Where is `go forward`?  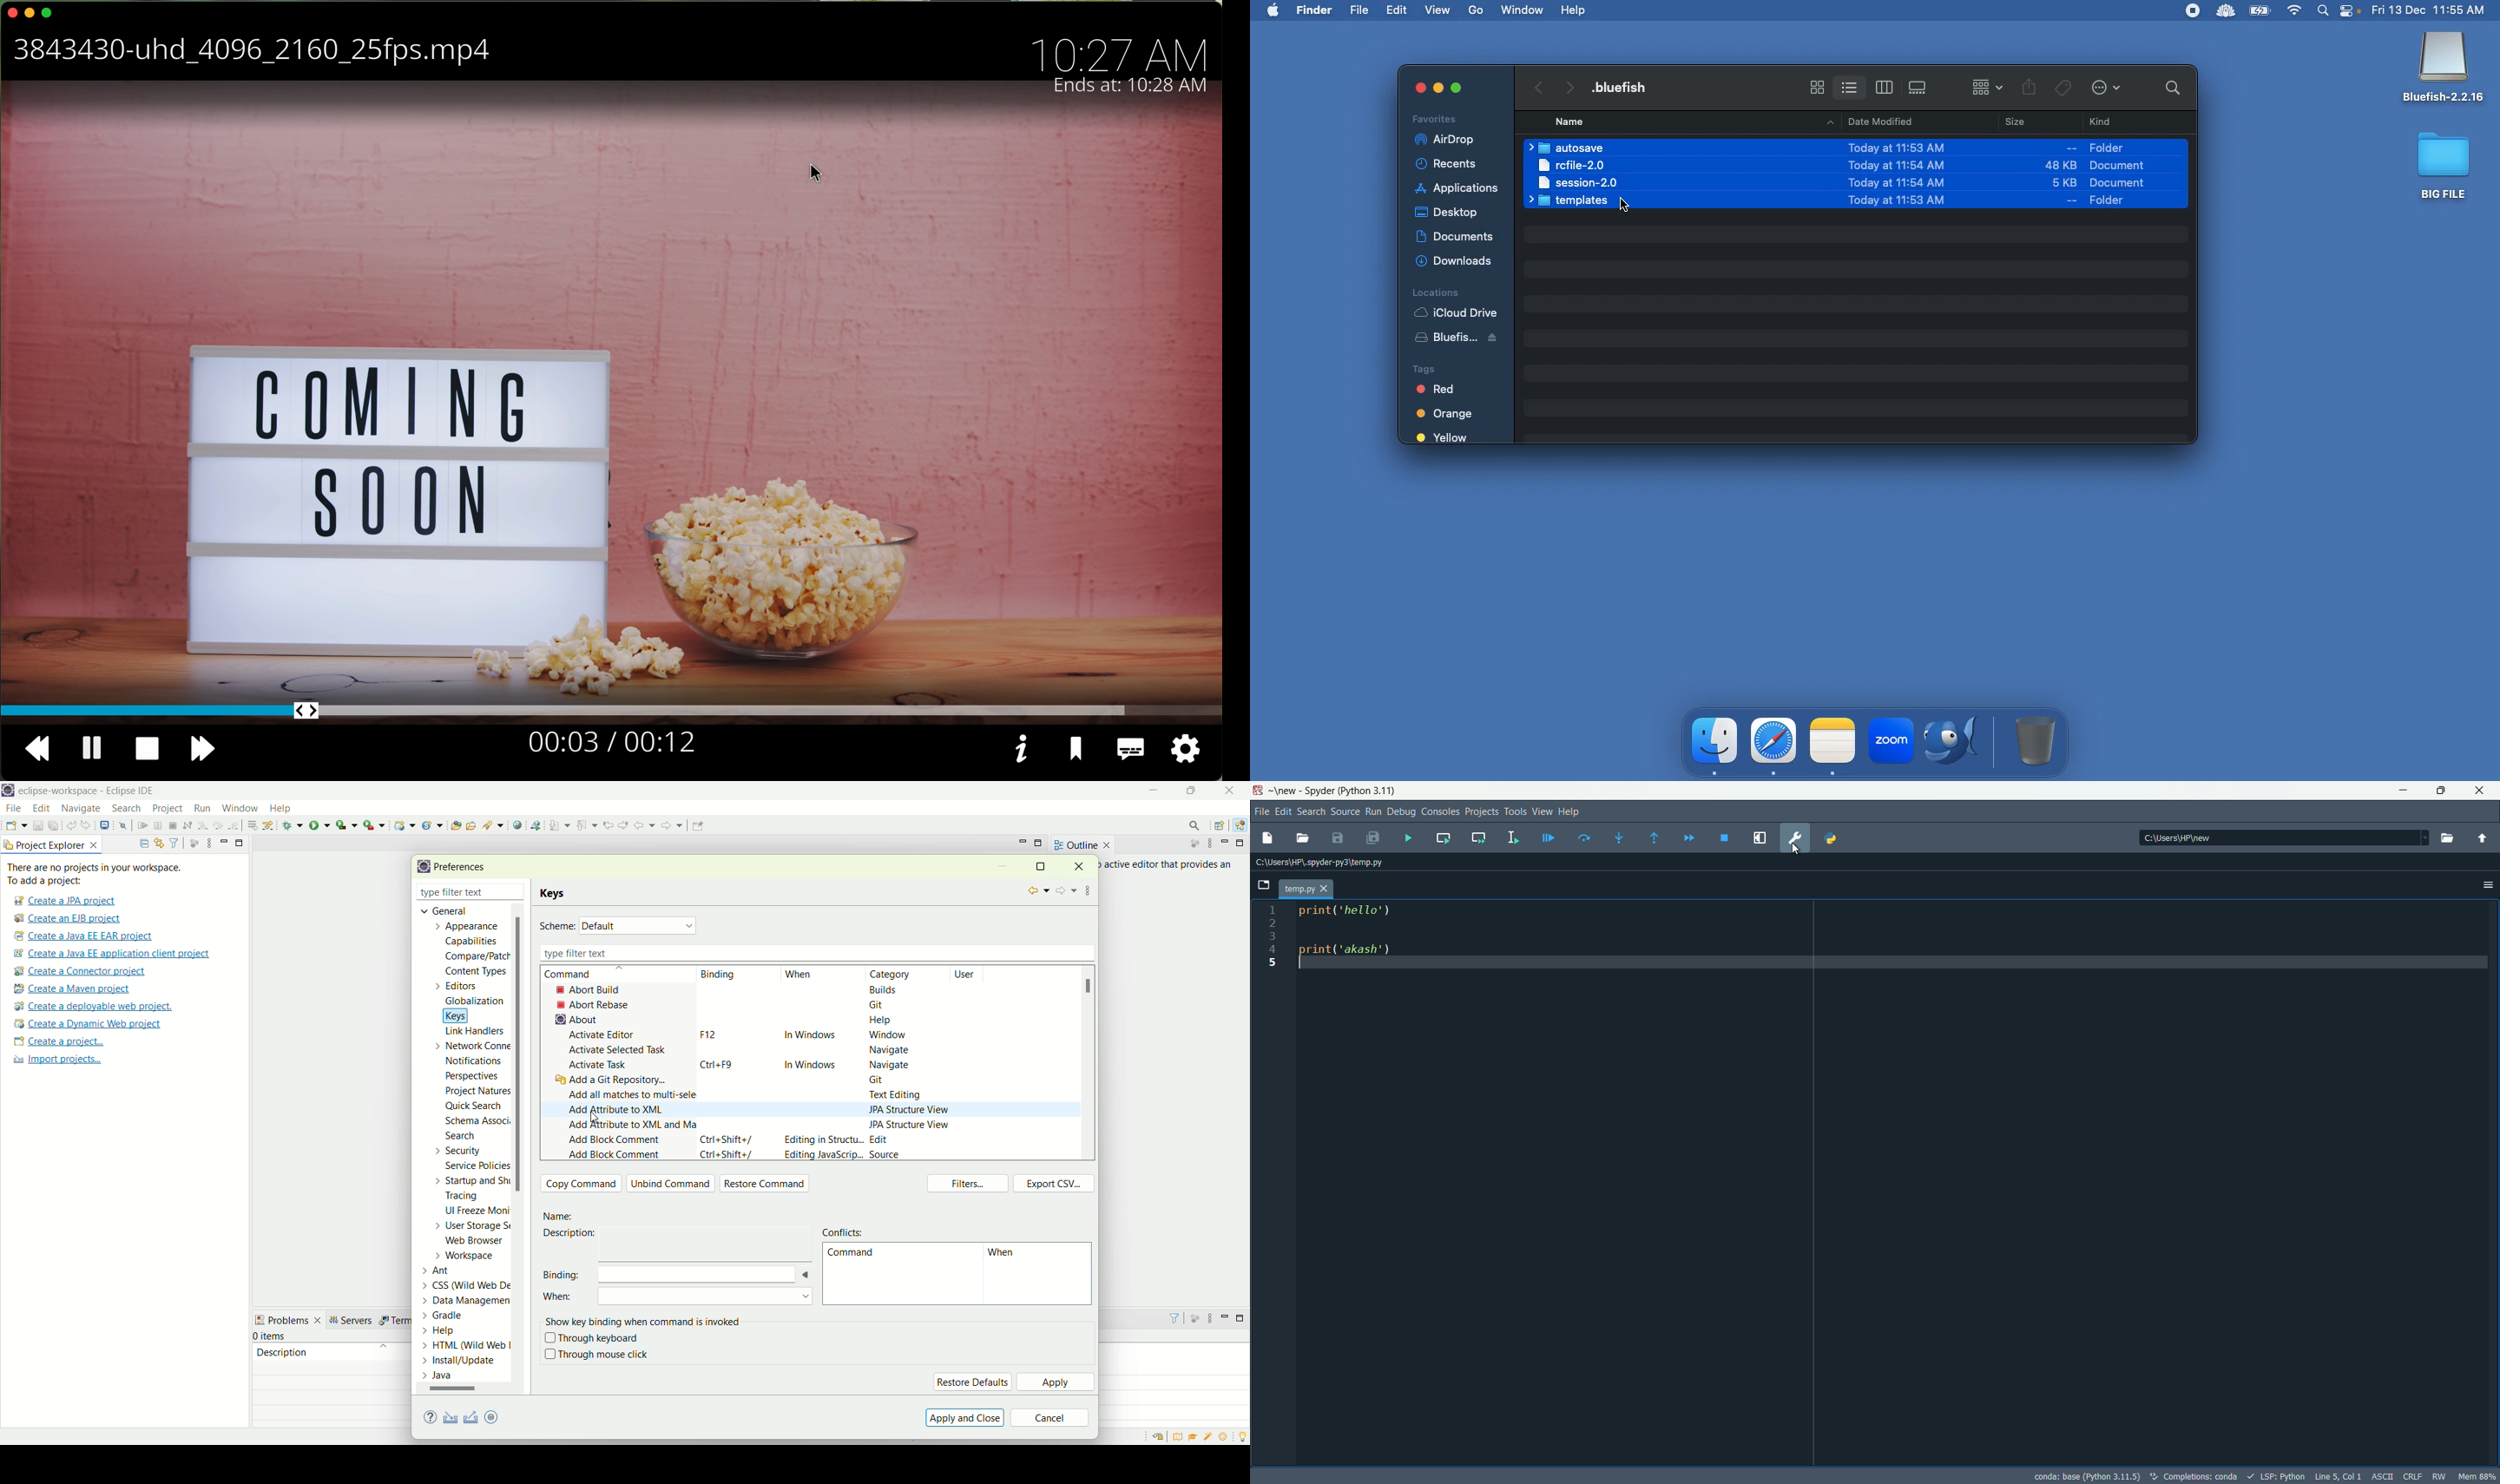 go forward is located at coordinates (1568, 84).